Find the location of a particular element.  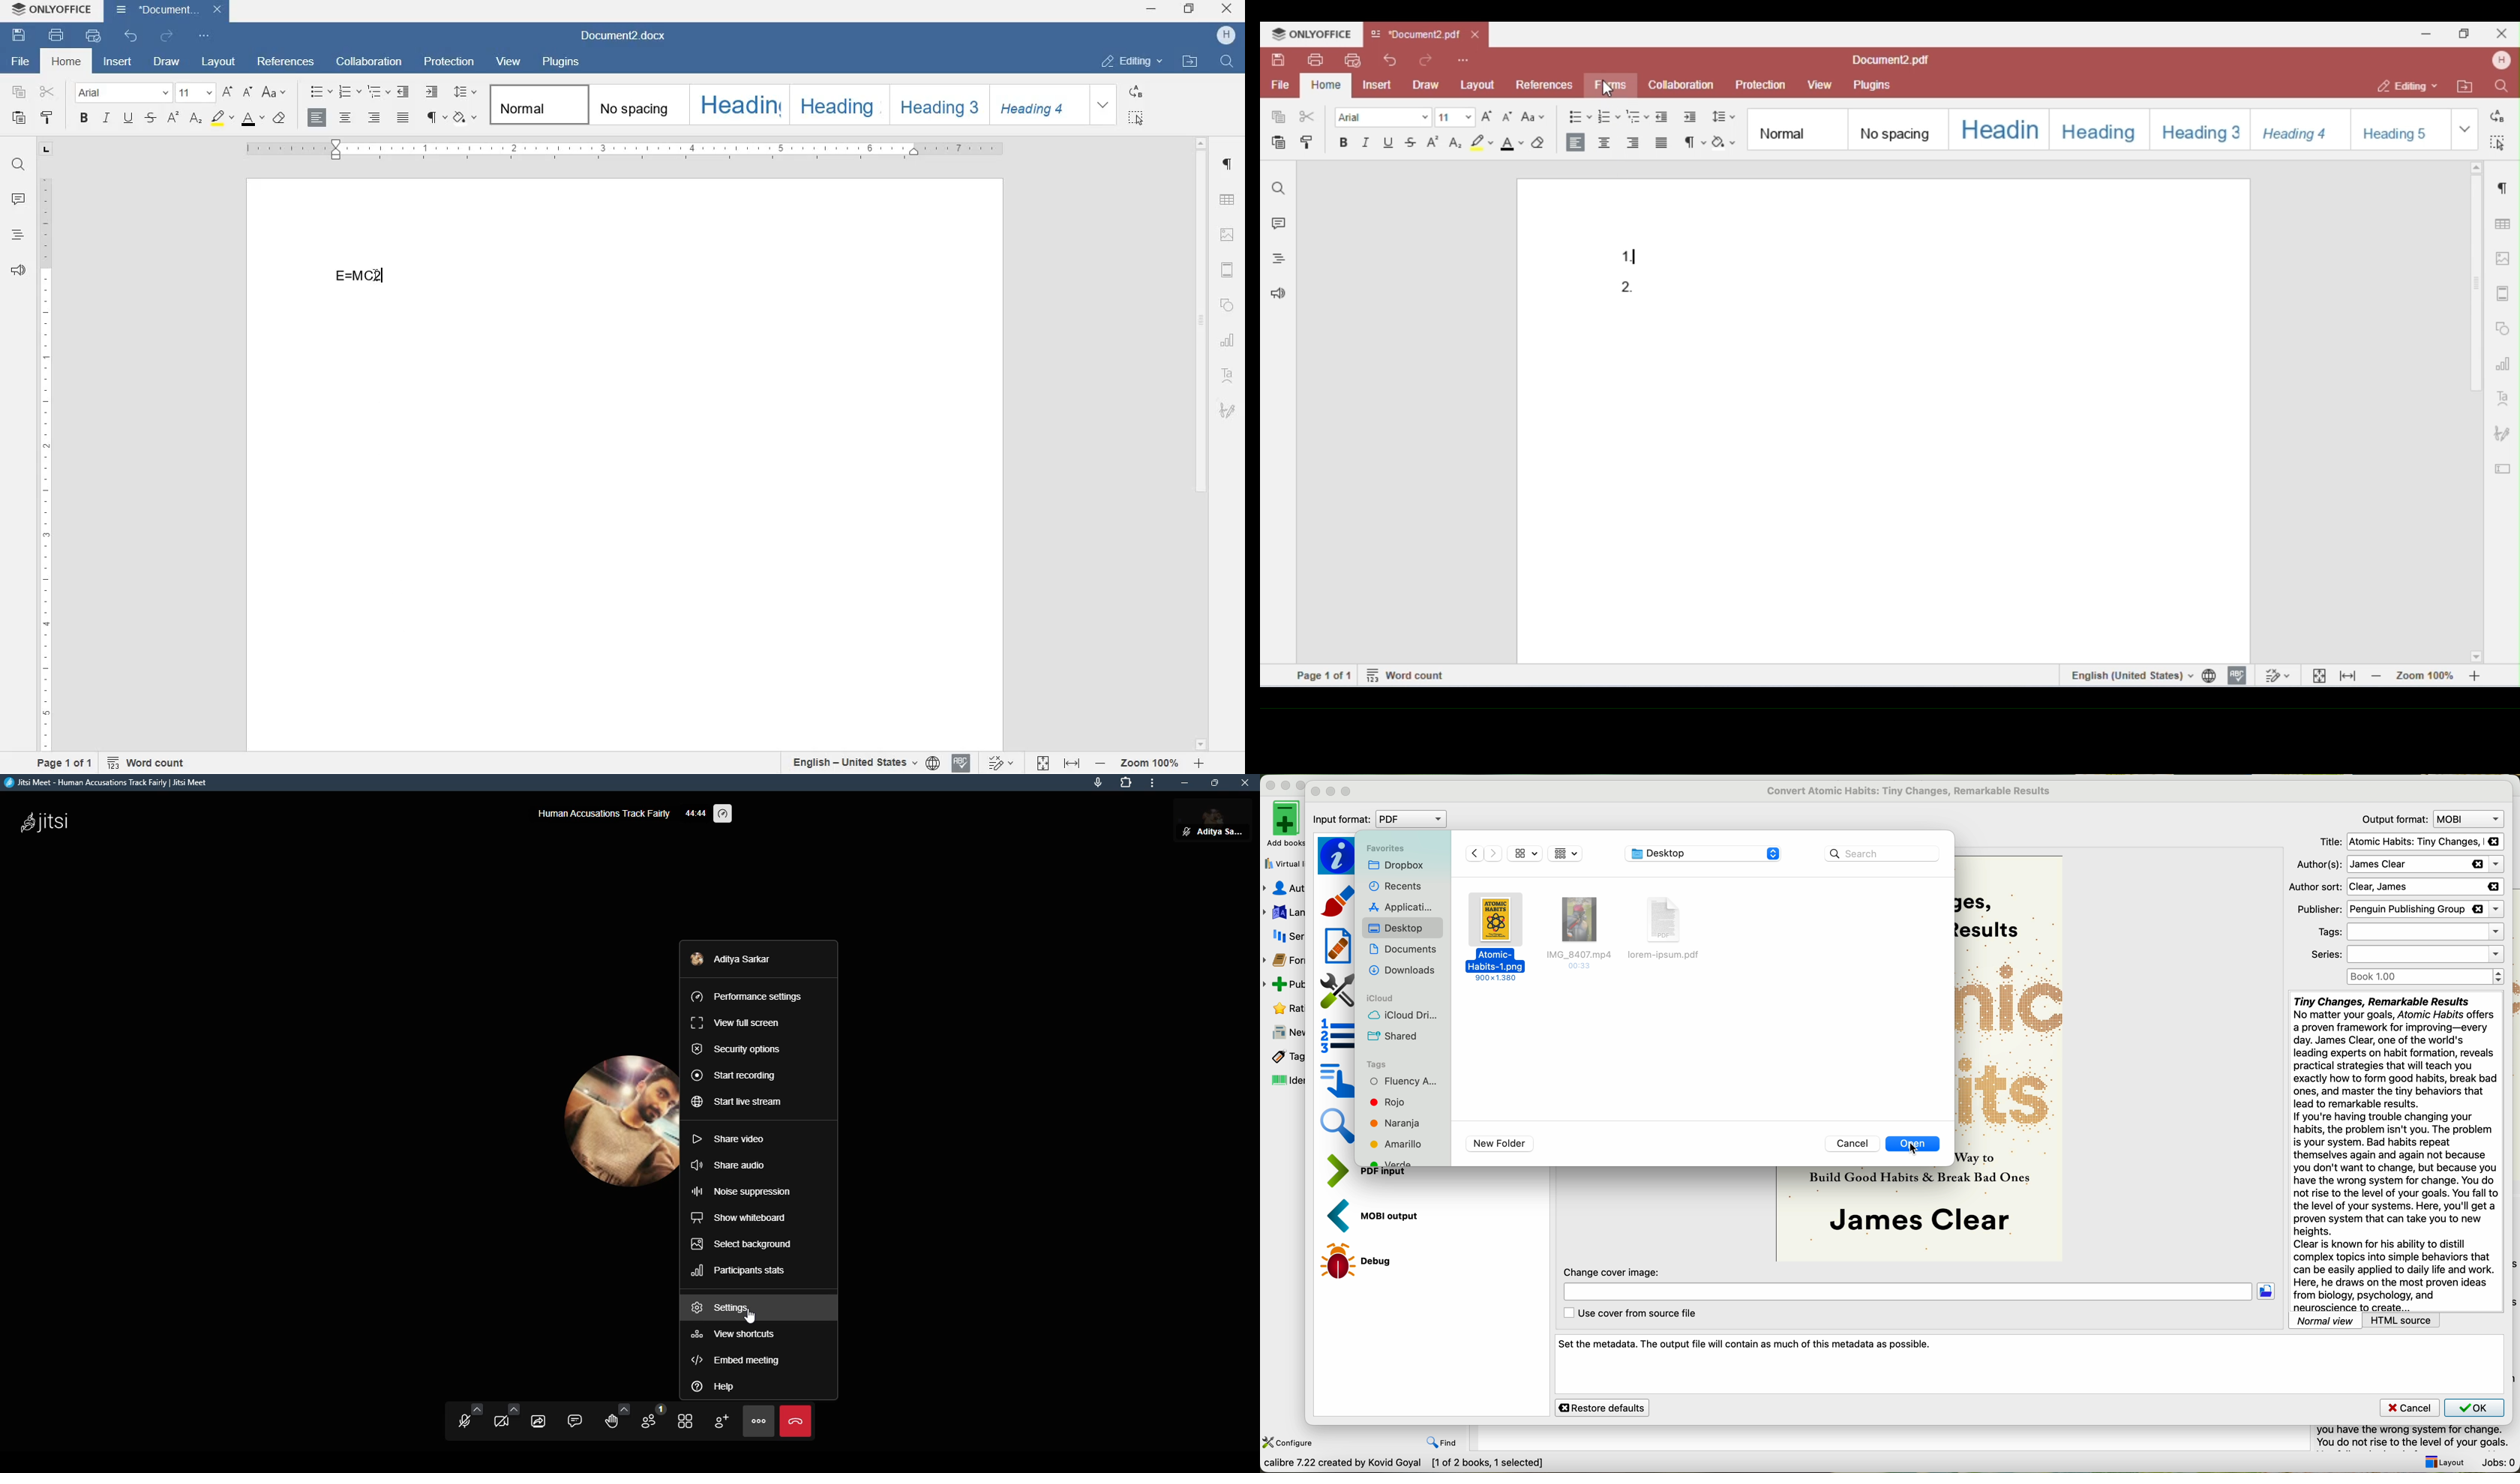

find is located at coordinates (21, 165).